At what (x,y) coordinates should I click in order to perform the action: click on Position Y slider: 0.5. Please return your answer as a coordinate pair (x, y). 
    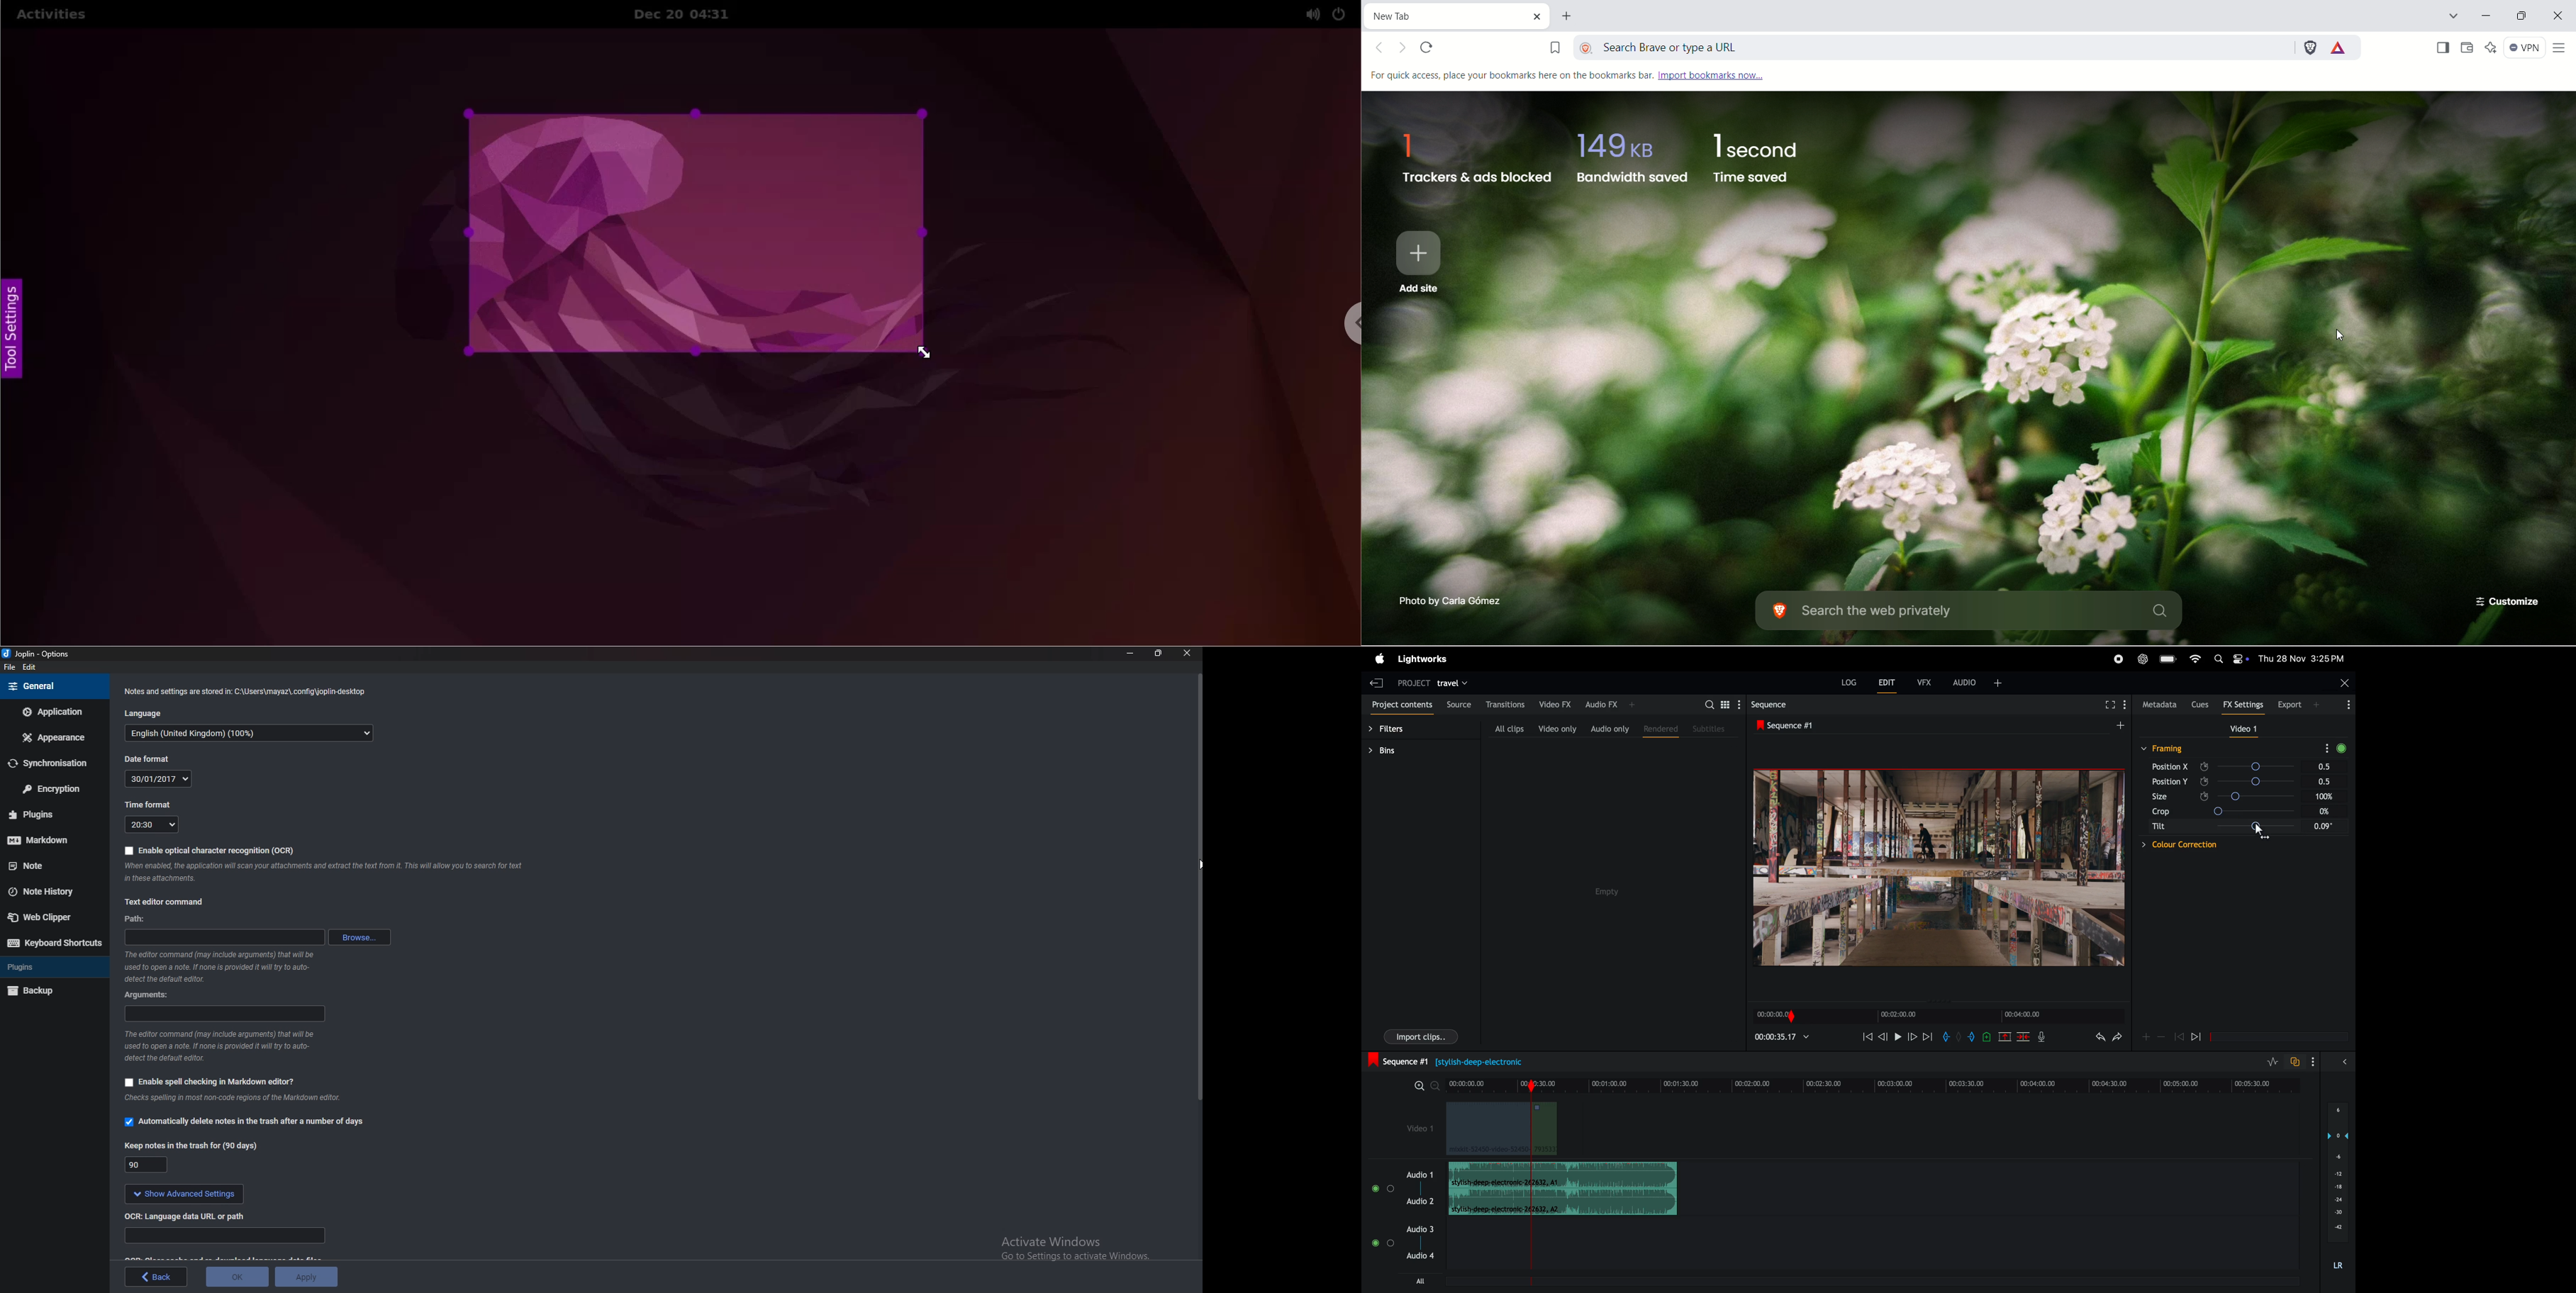
    Looking at the image, I should click on (2274, 782).